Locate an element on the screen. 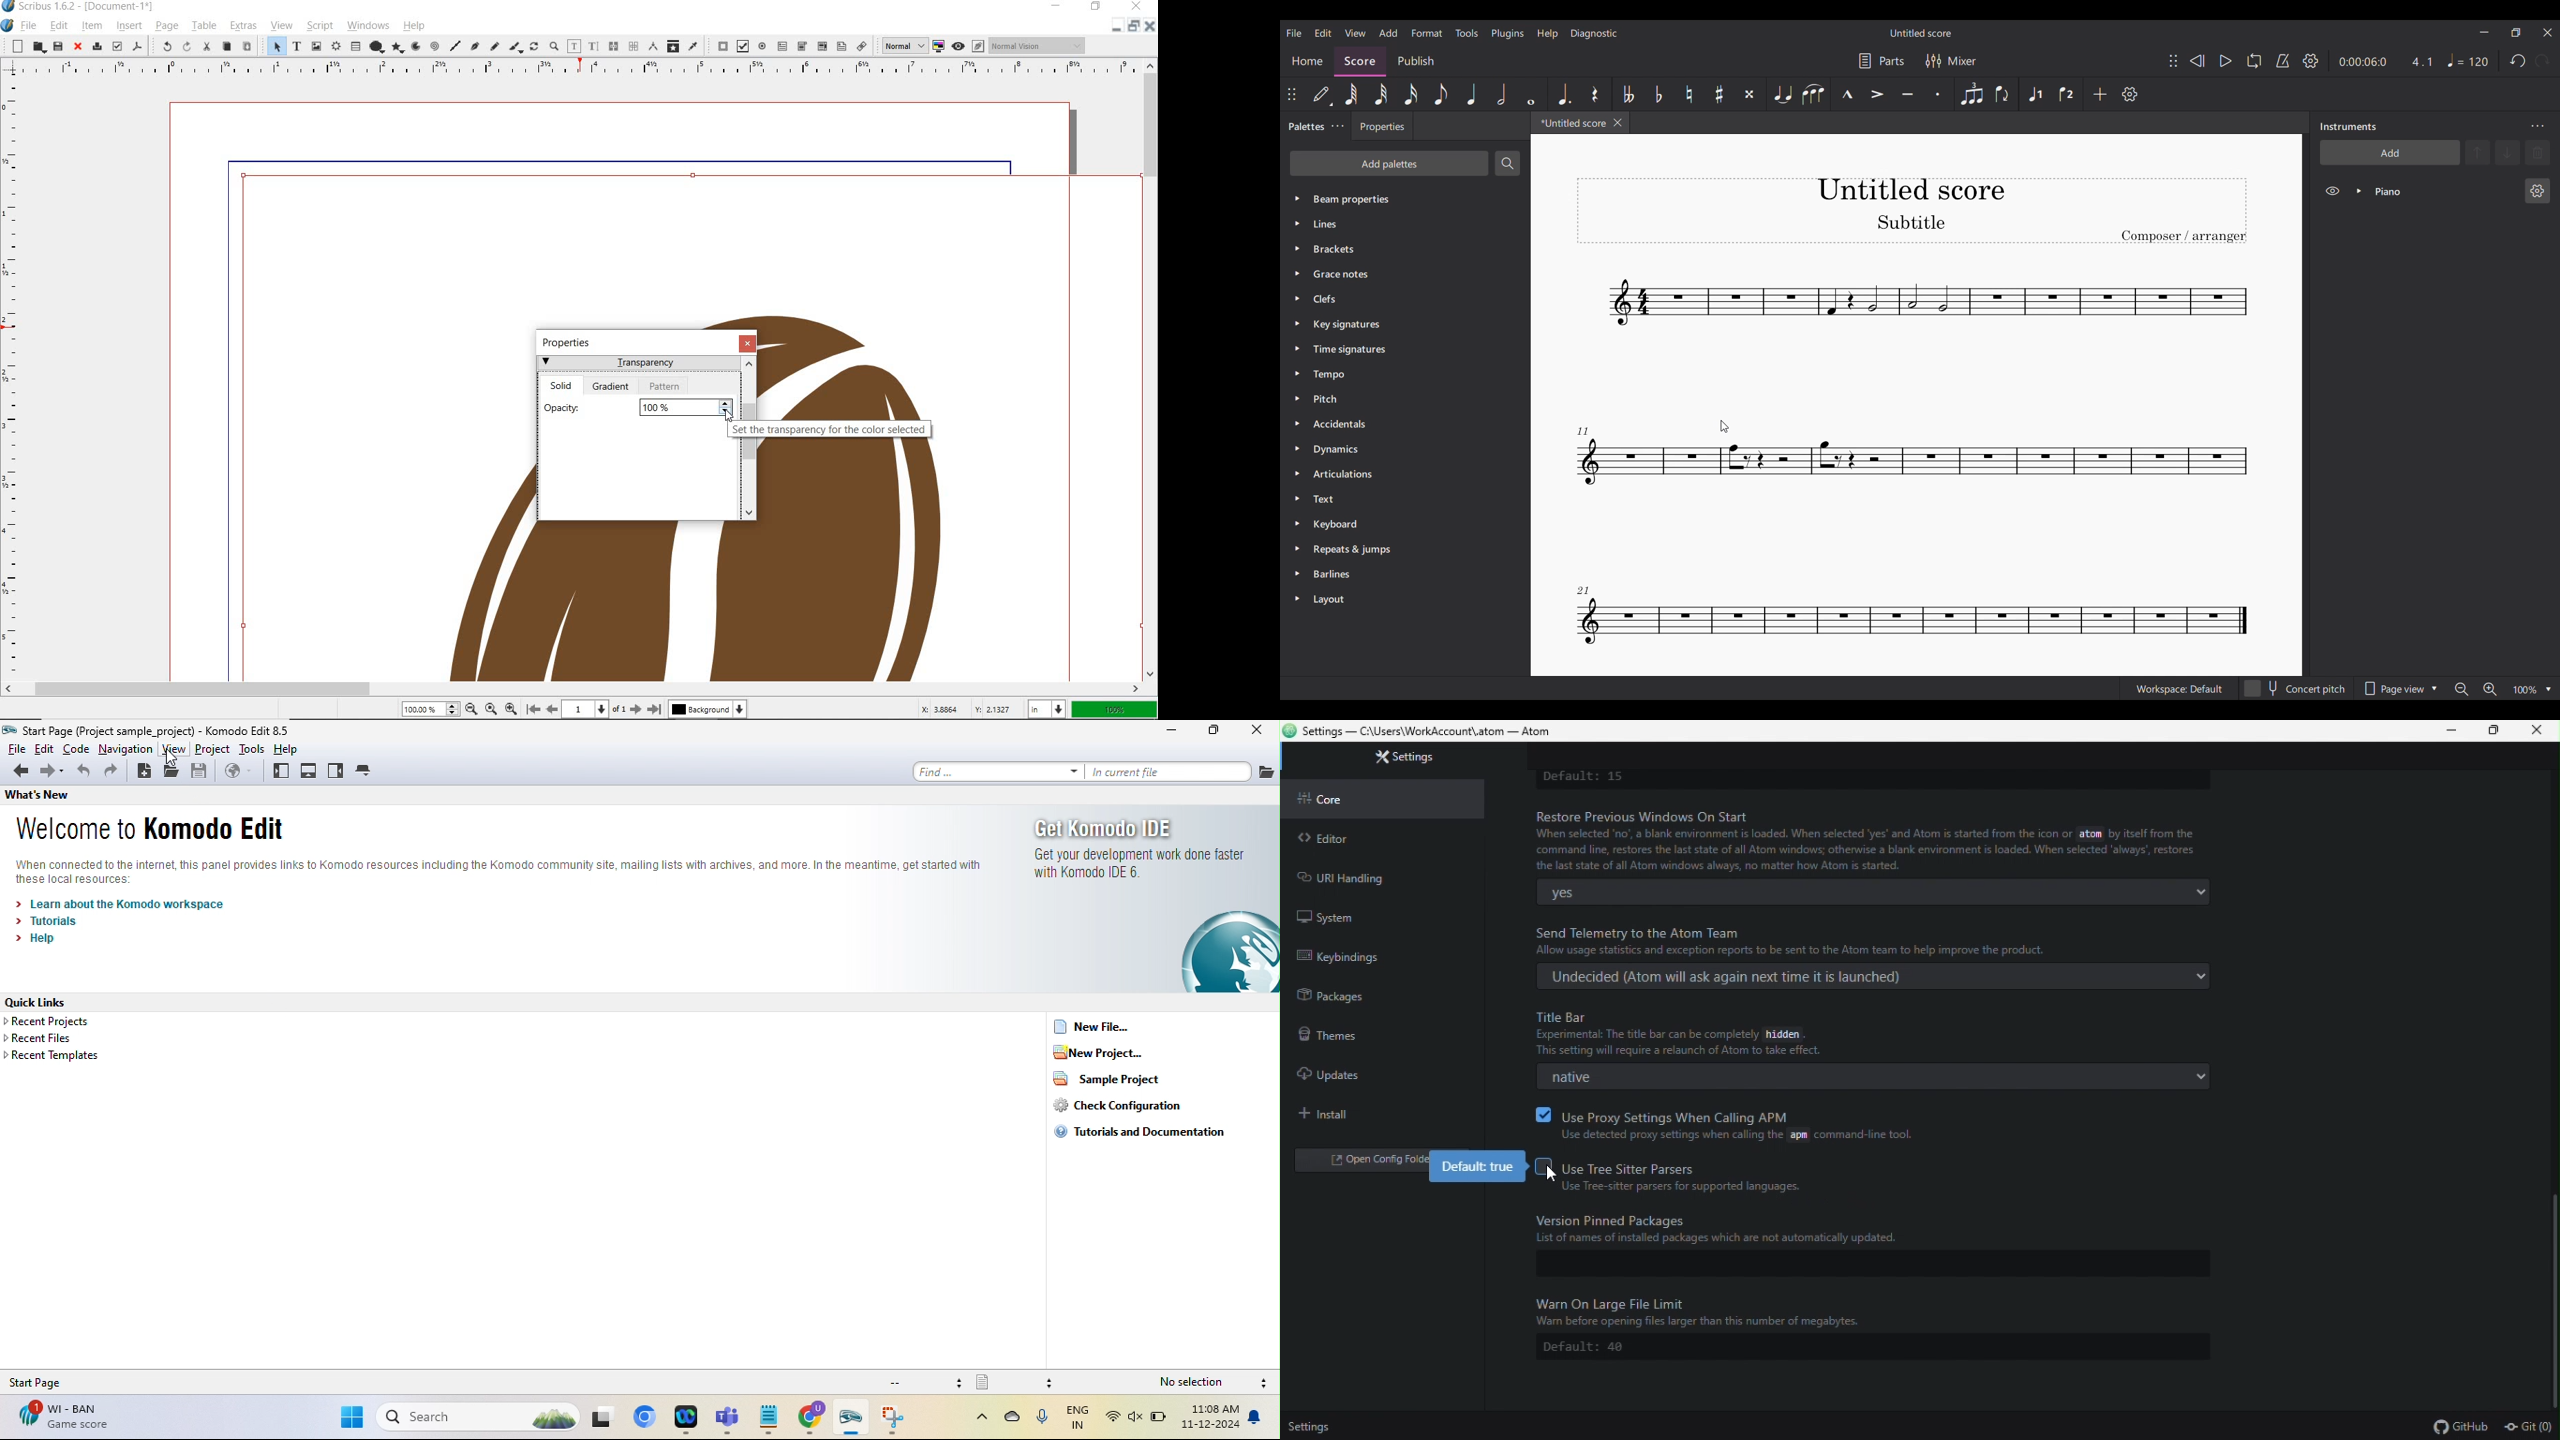 The image size is (2576, 1456). Tools menu is located at coordinates (1467, 33).